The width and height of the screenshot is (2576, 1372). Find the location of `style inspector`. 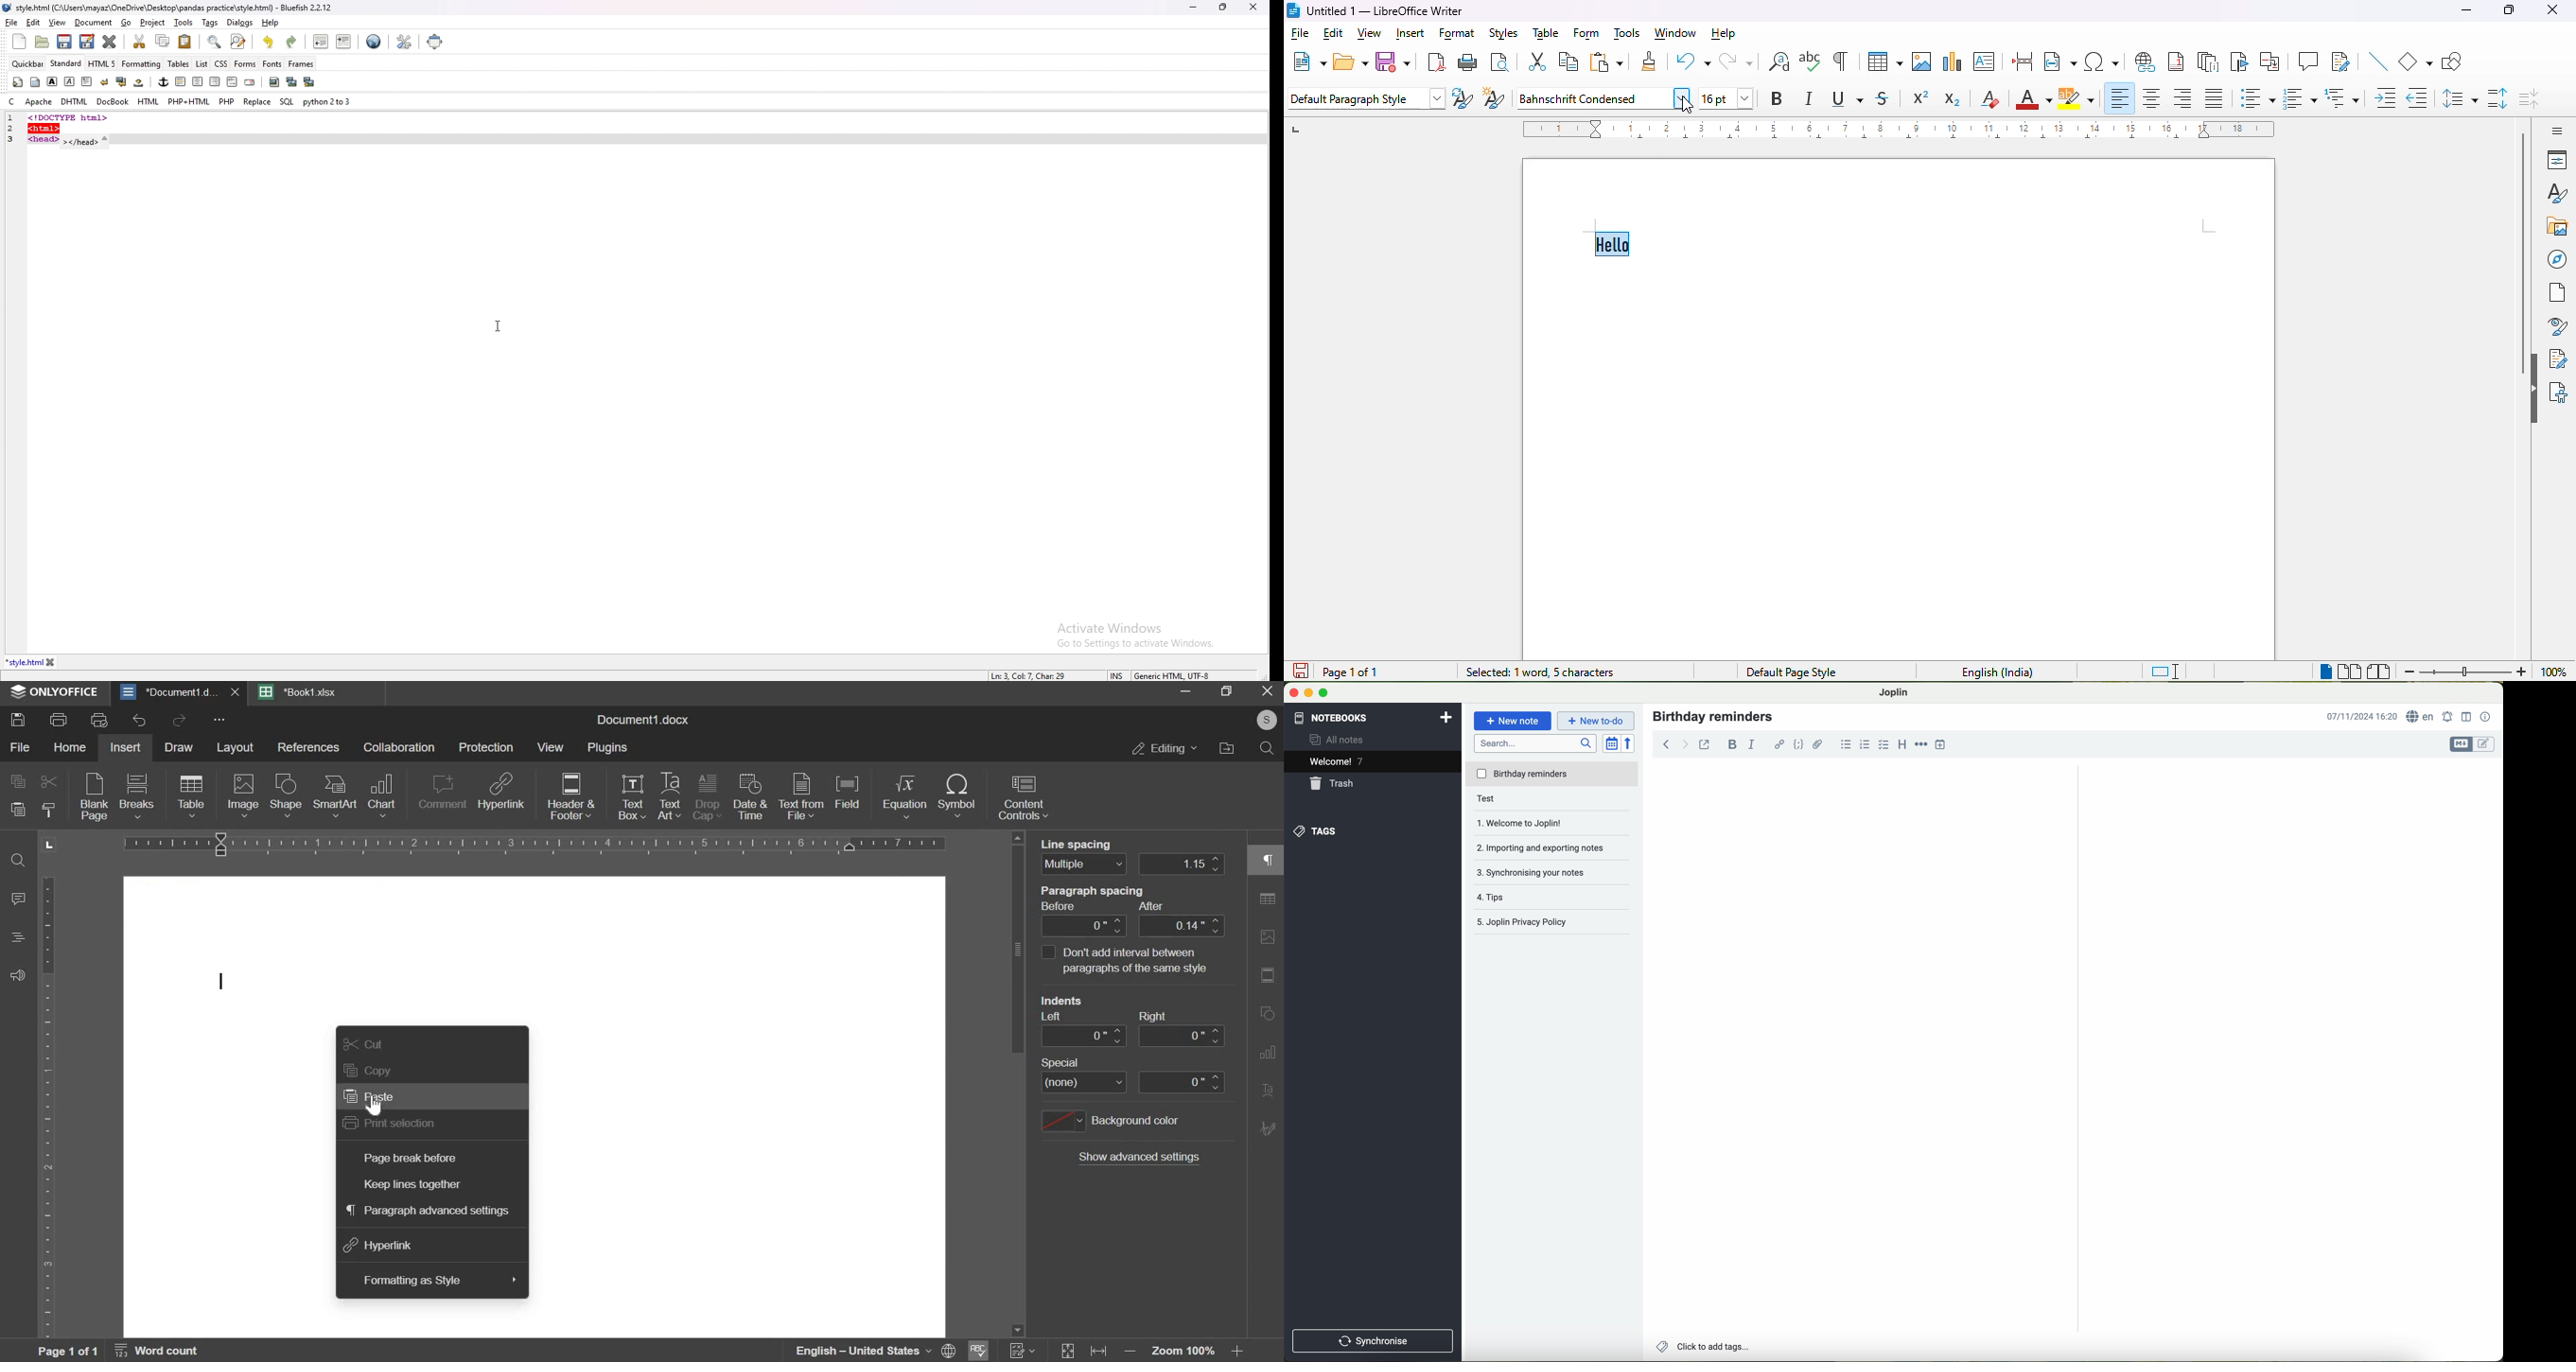

style inspector is located at coordinates (2556, 326).